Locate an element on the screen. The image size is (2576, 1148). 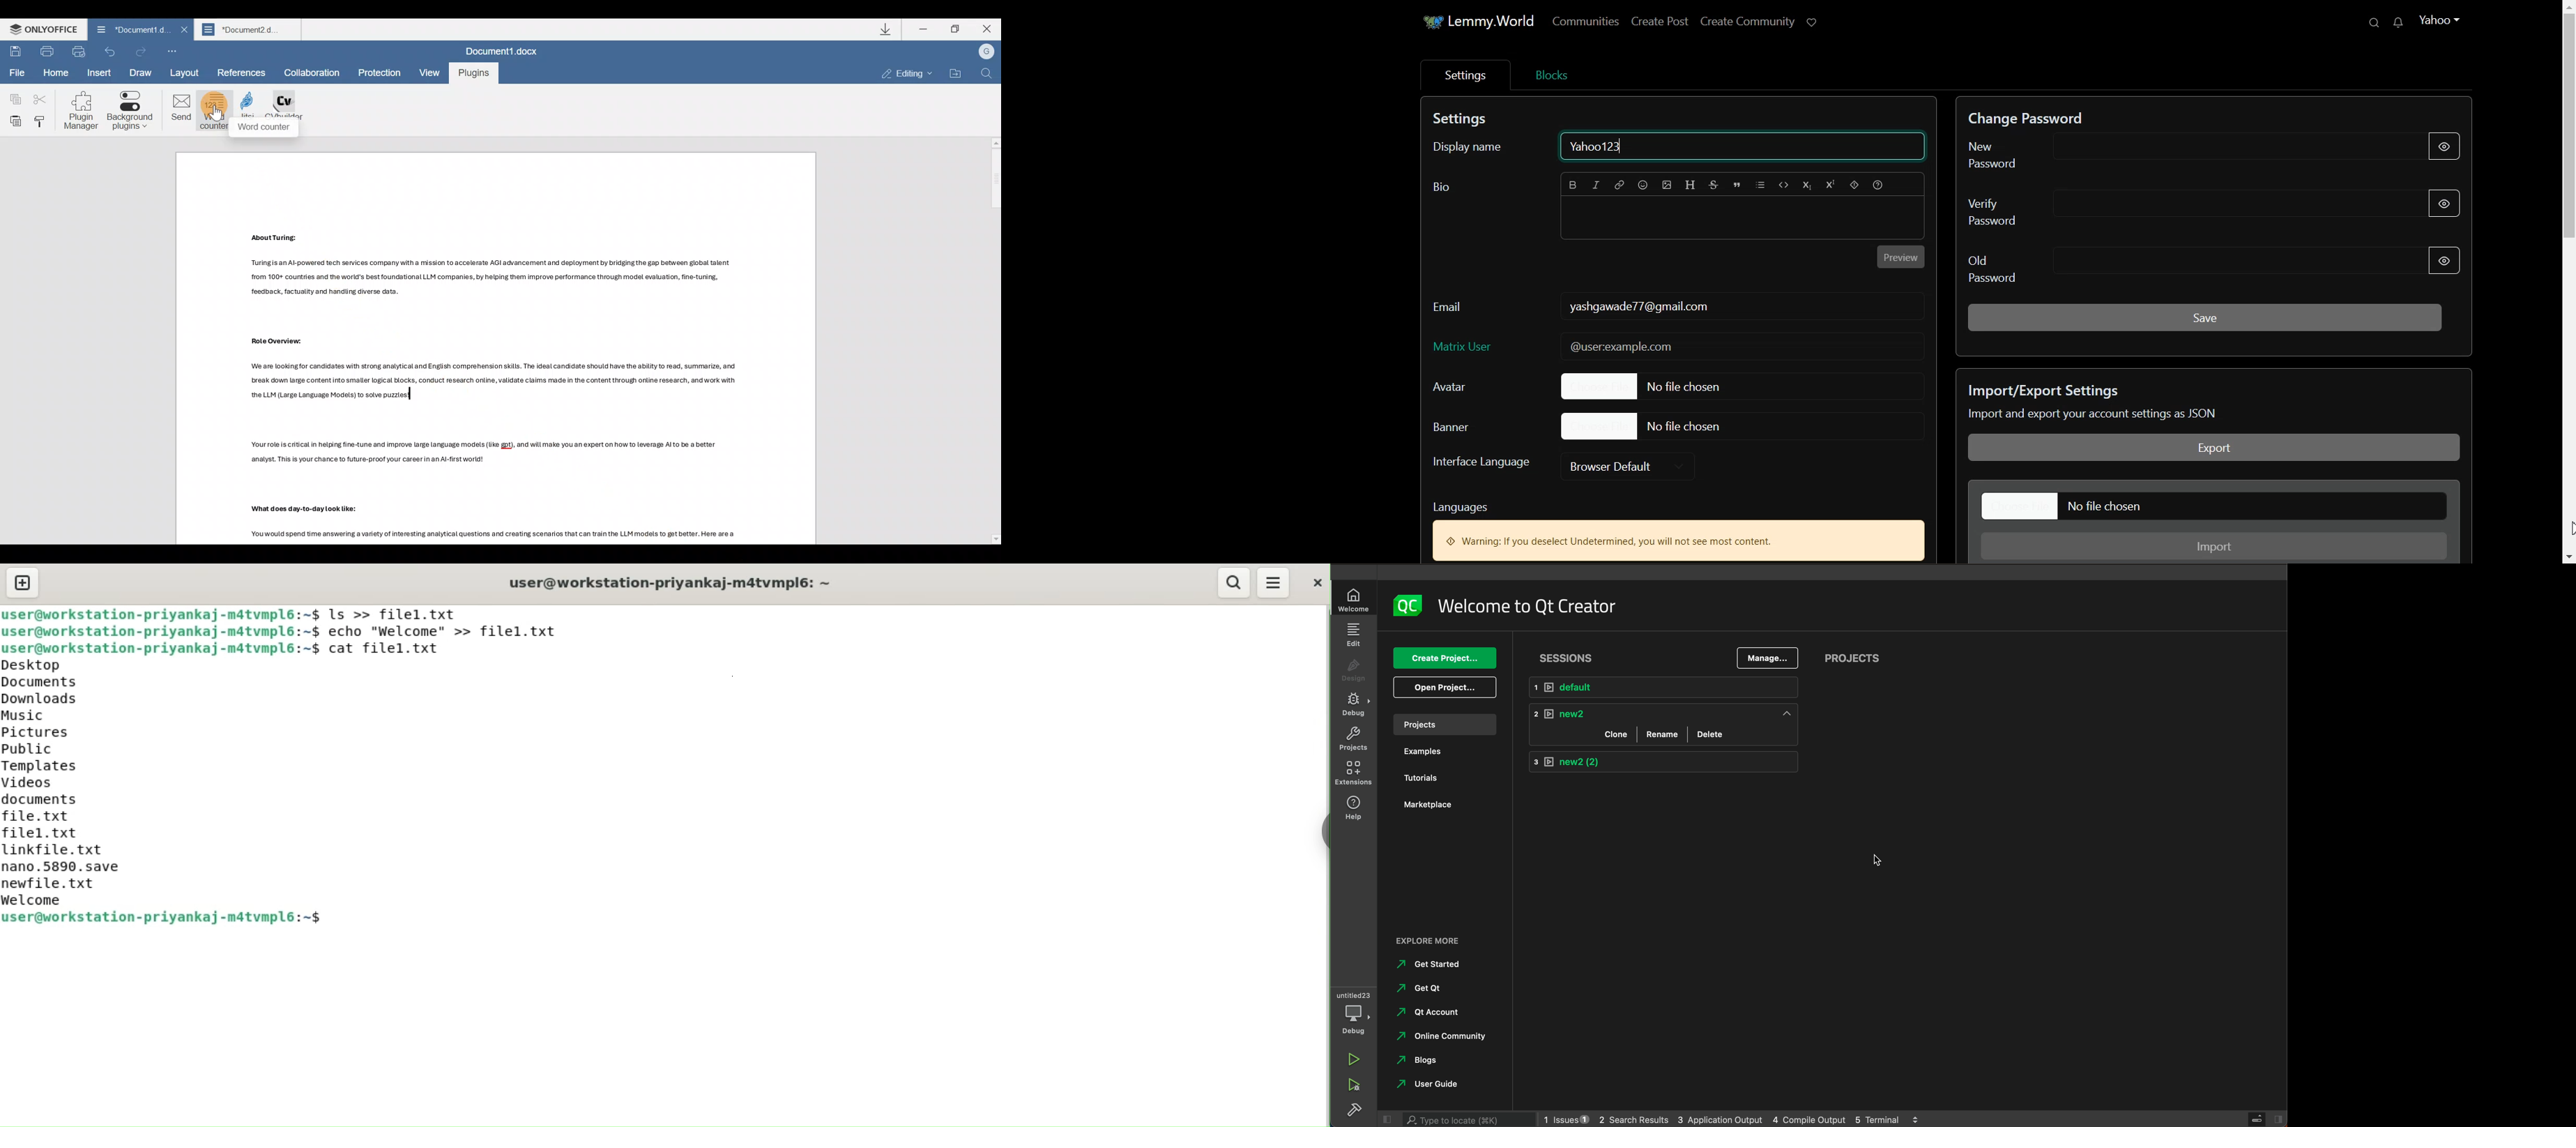
welcome is located at coordinates (1540, 603).